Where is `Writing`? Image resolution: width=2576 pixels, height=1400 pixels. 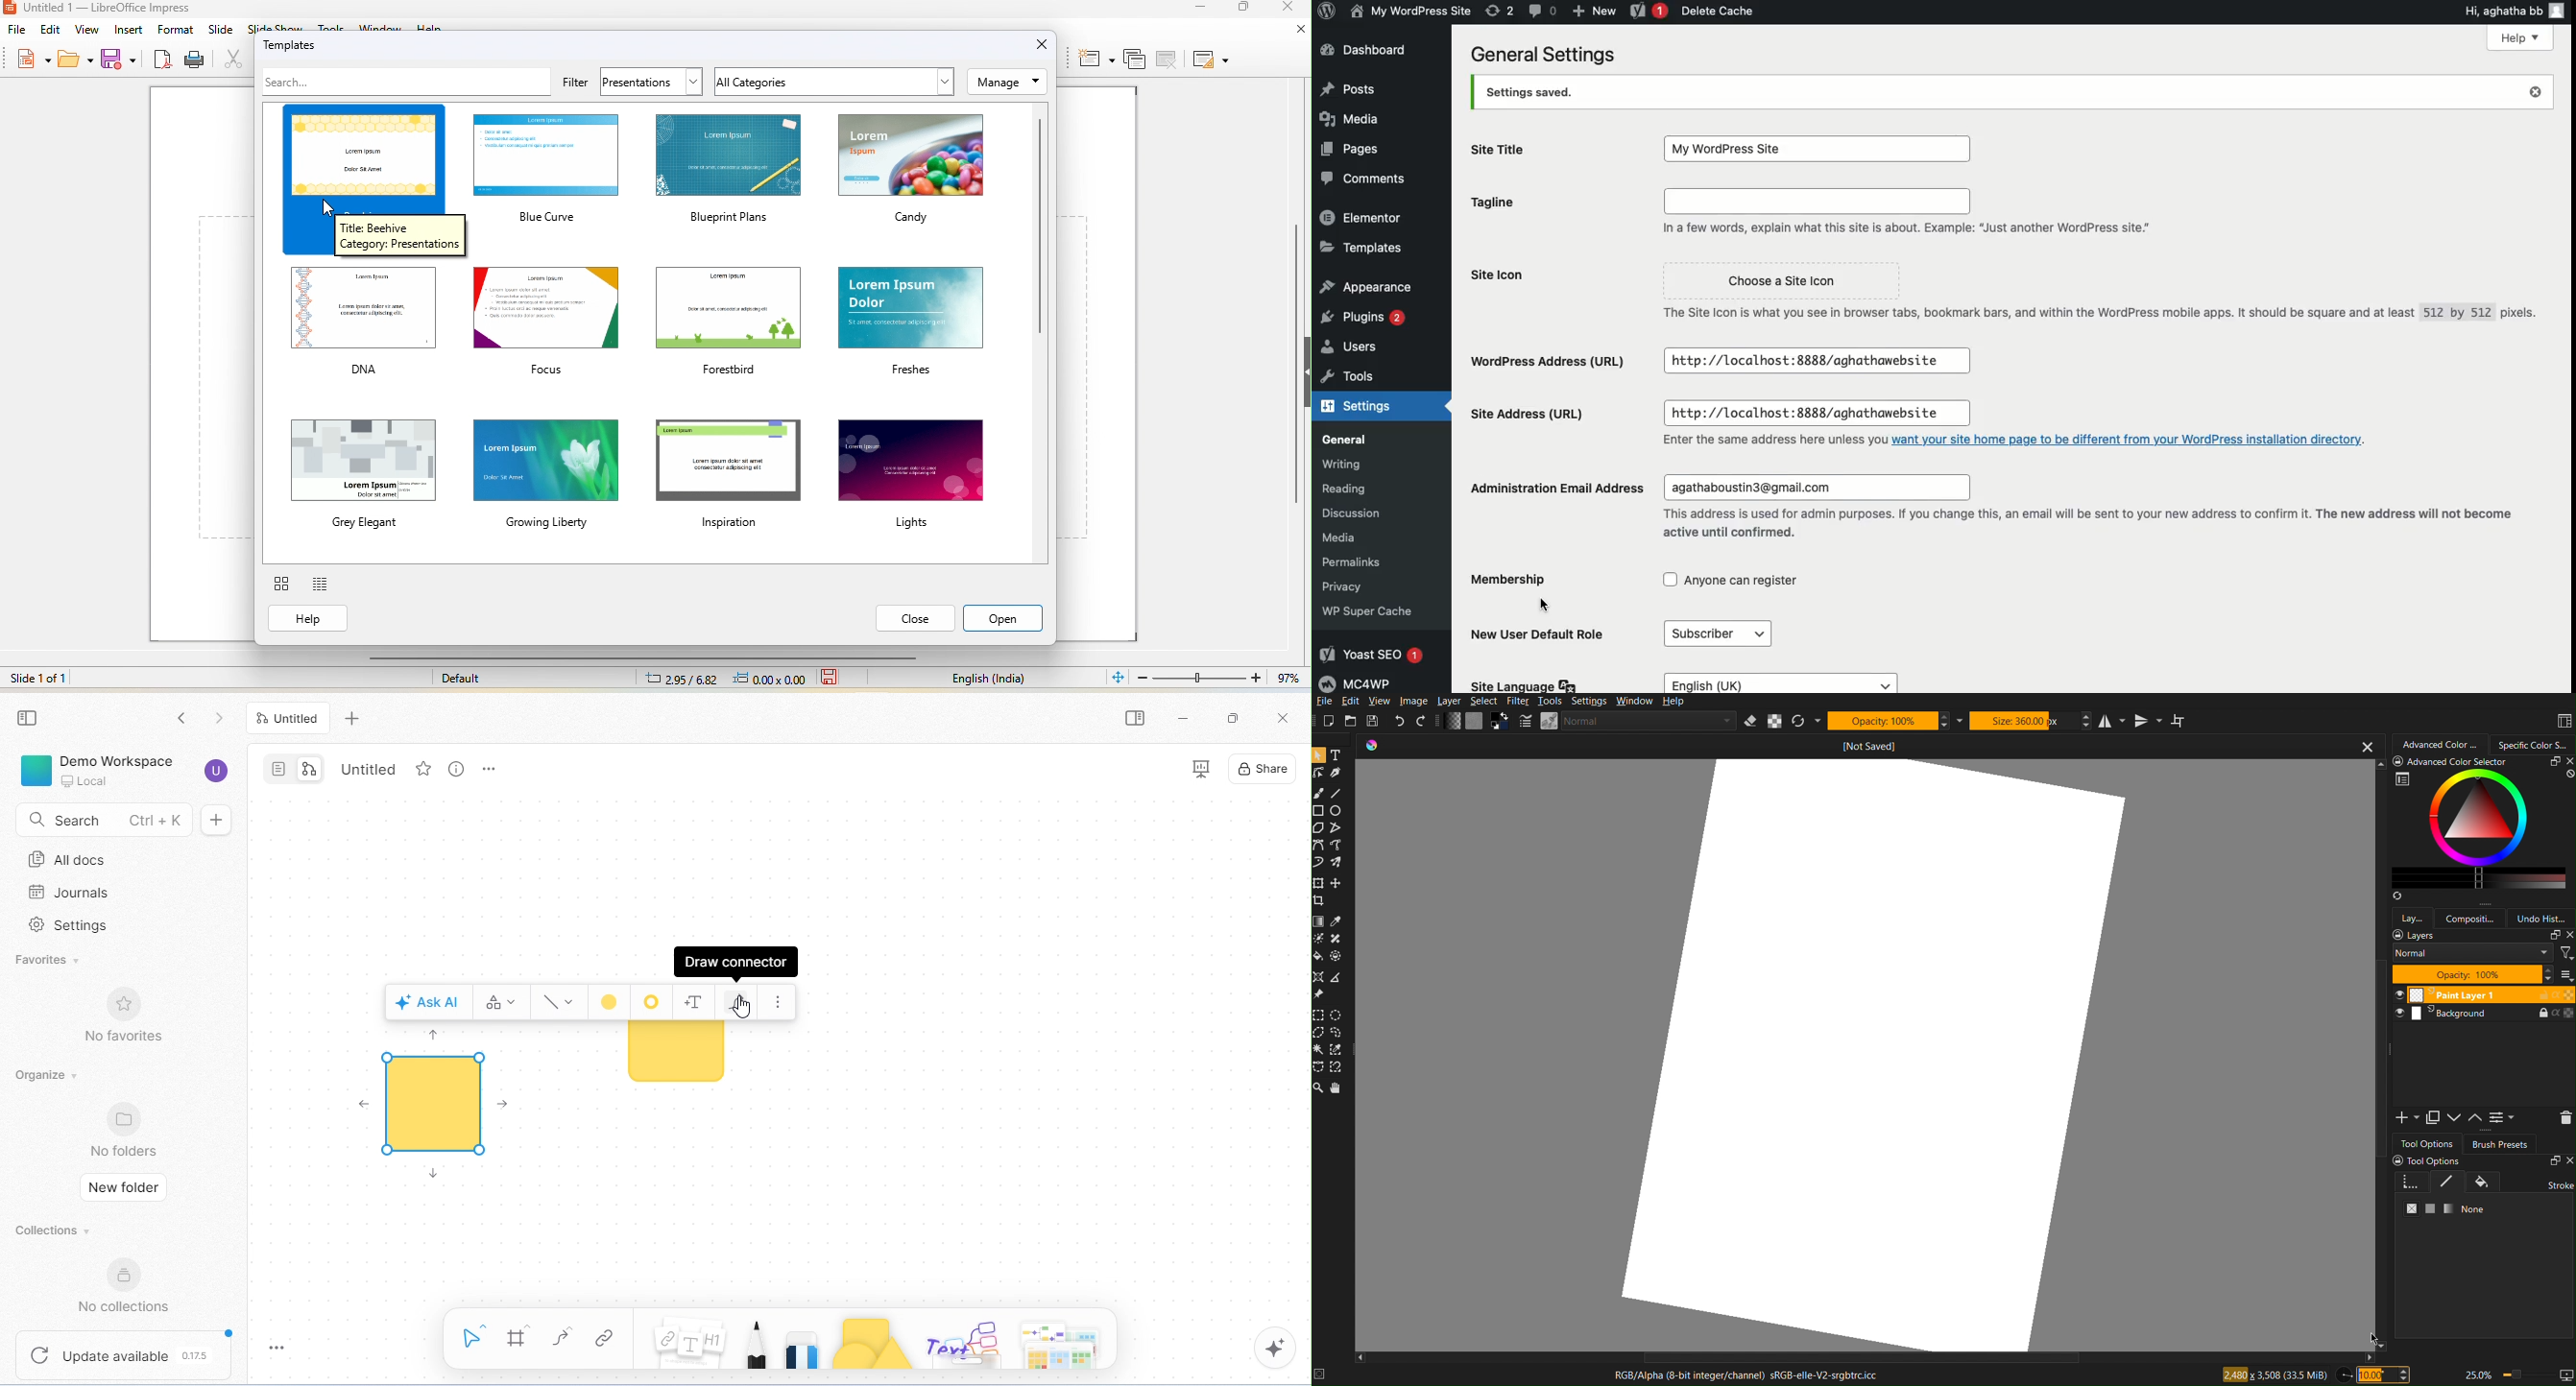
Writing is located at coordinates (1344, 464).